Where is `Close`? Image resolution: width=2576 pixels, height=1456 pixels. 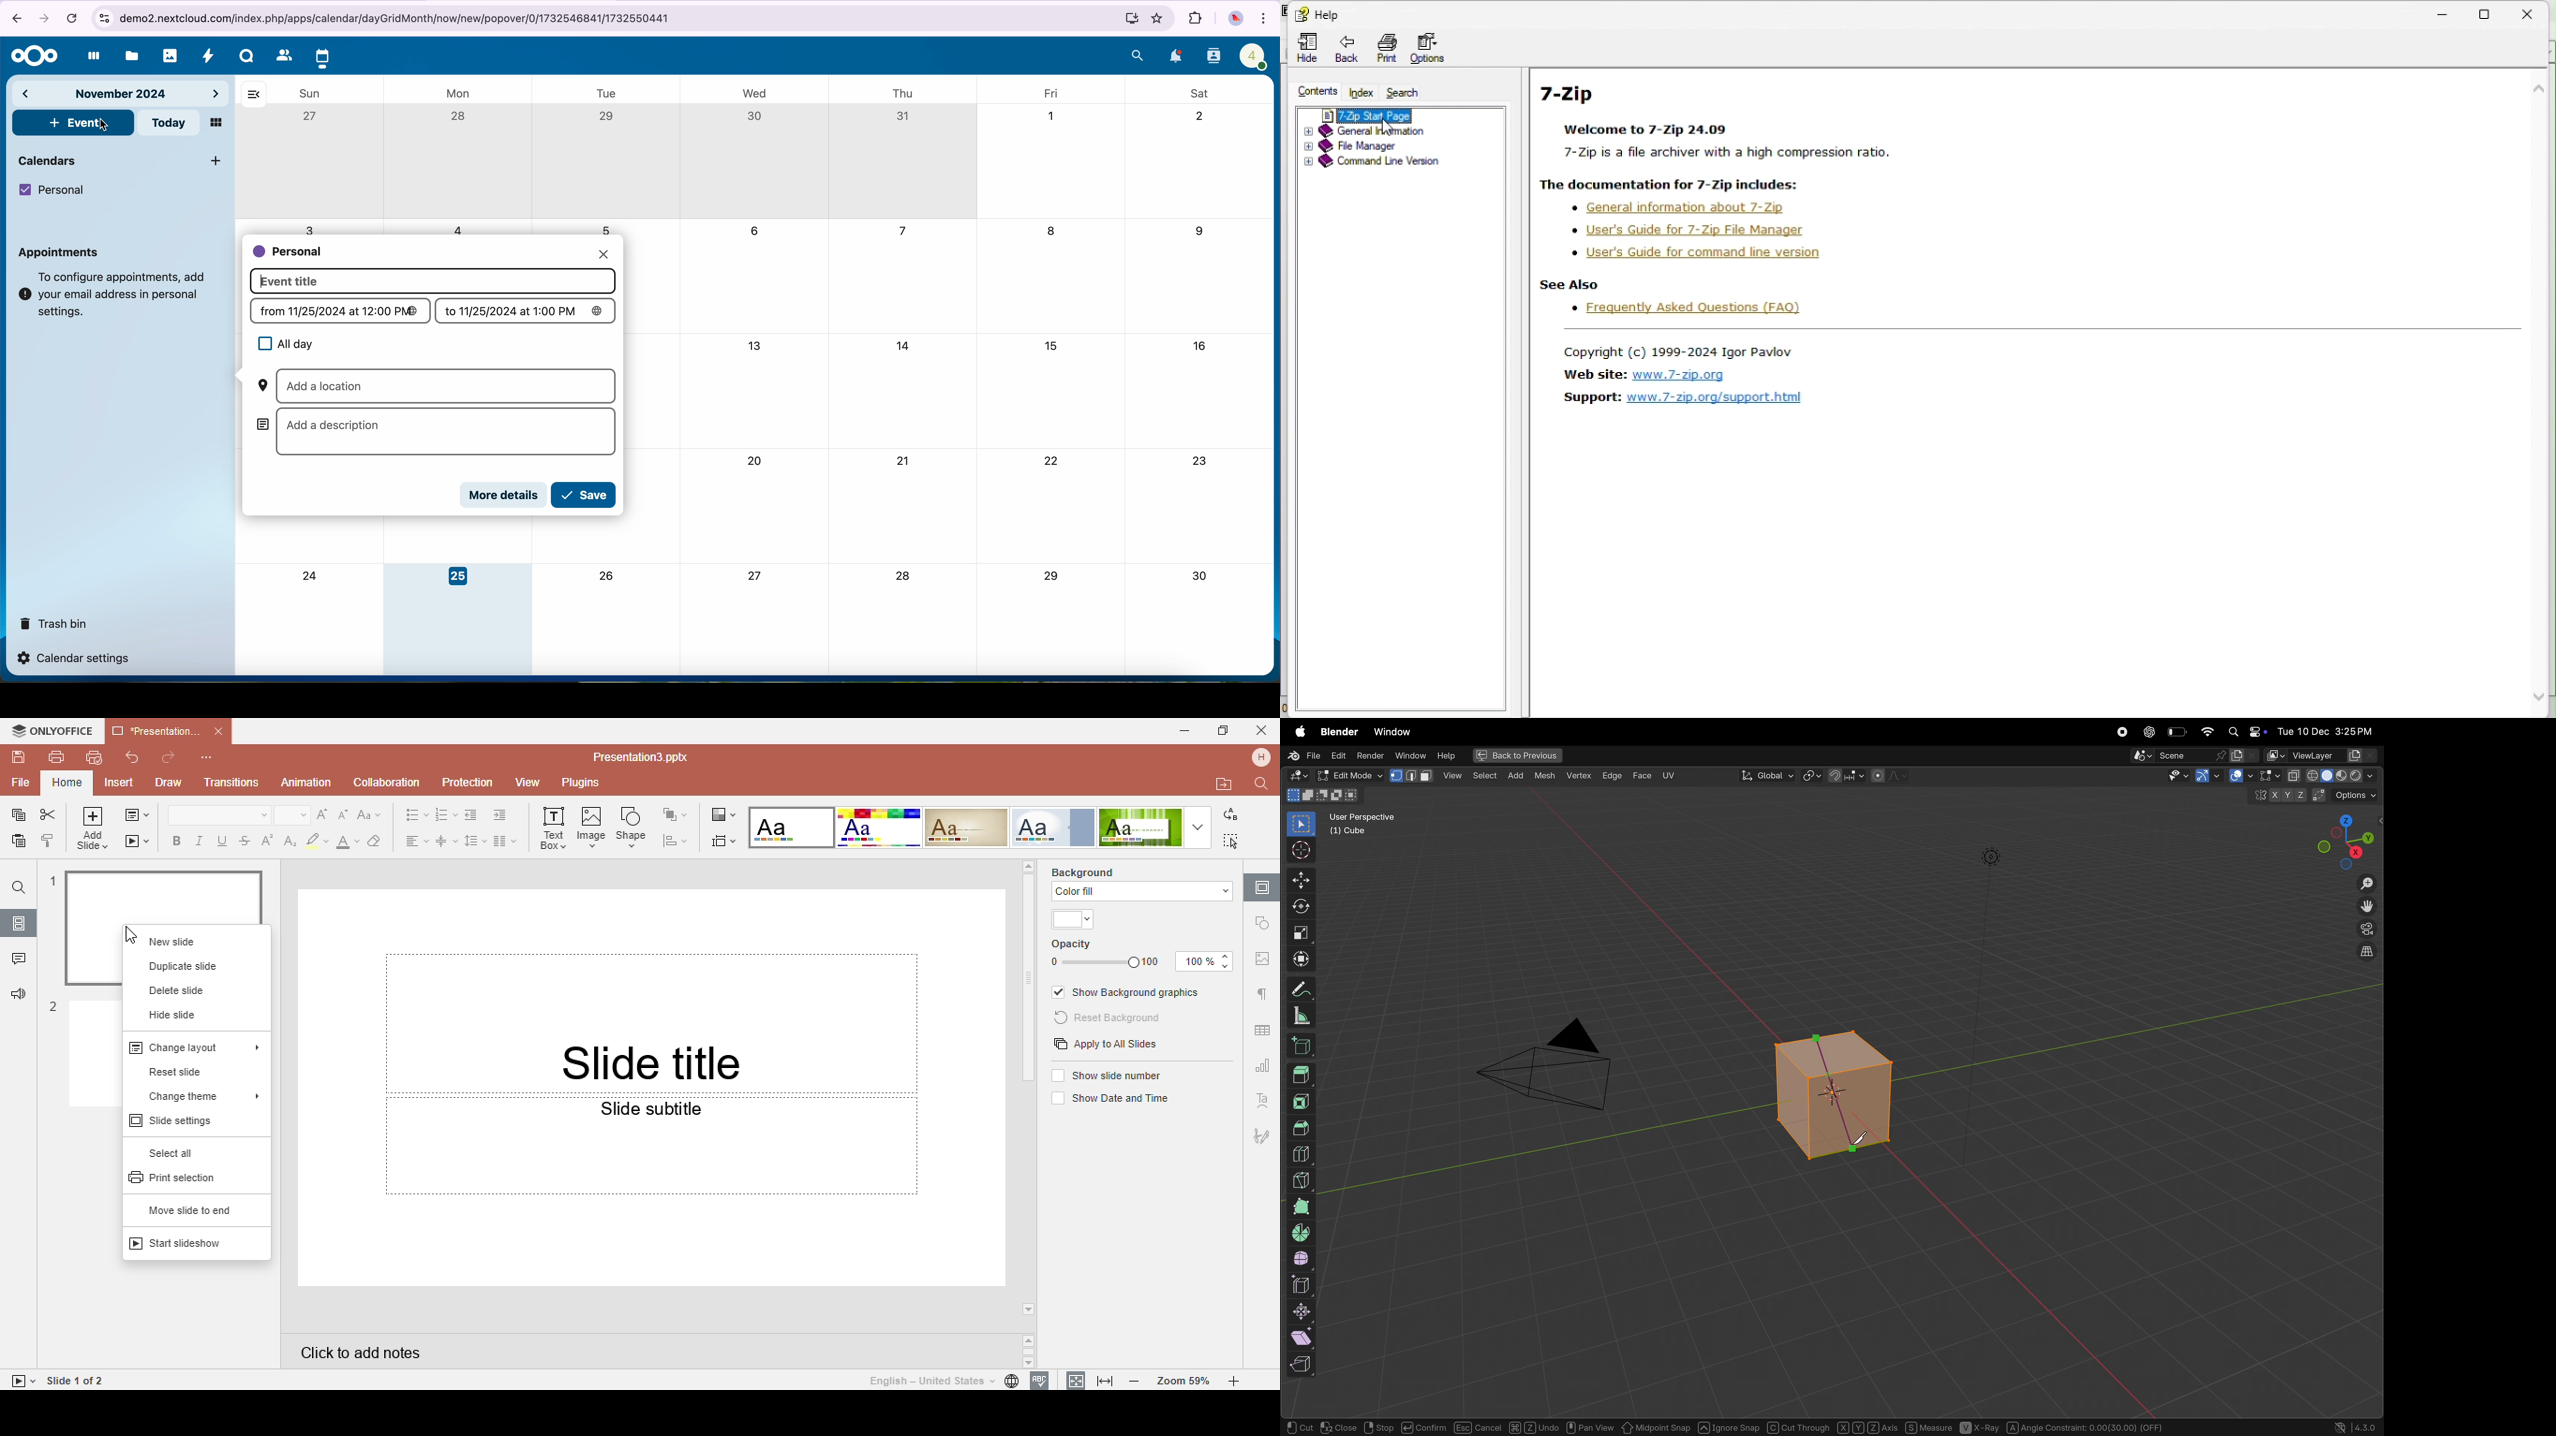
Close is located at coordinates (1338, 1428).